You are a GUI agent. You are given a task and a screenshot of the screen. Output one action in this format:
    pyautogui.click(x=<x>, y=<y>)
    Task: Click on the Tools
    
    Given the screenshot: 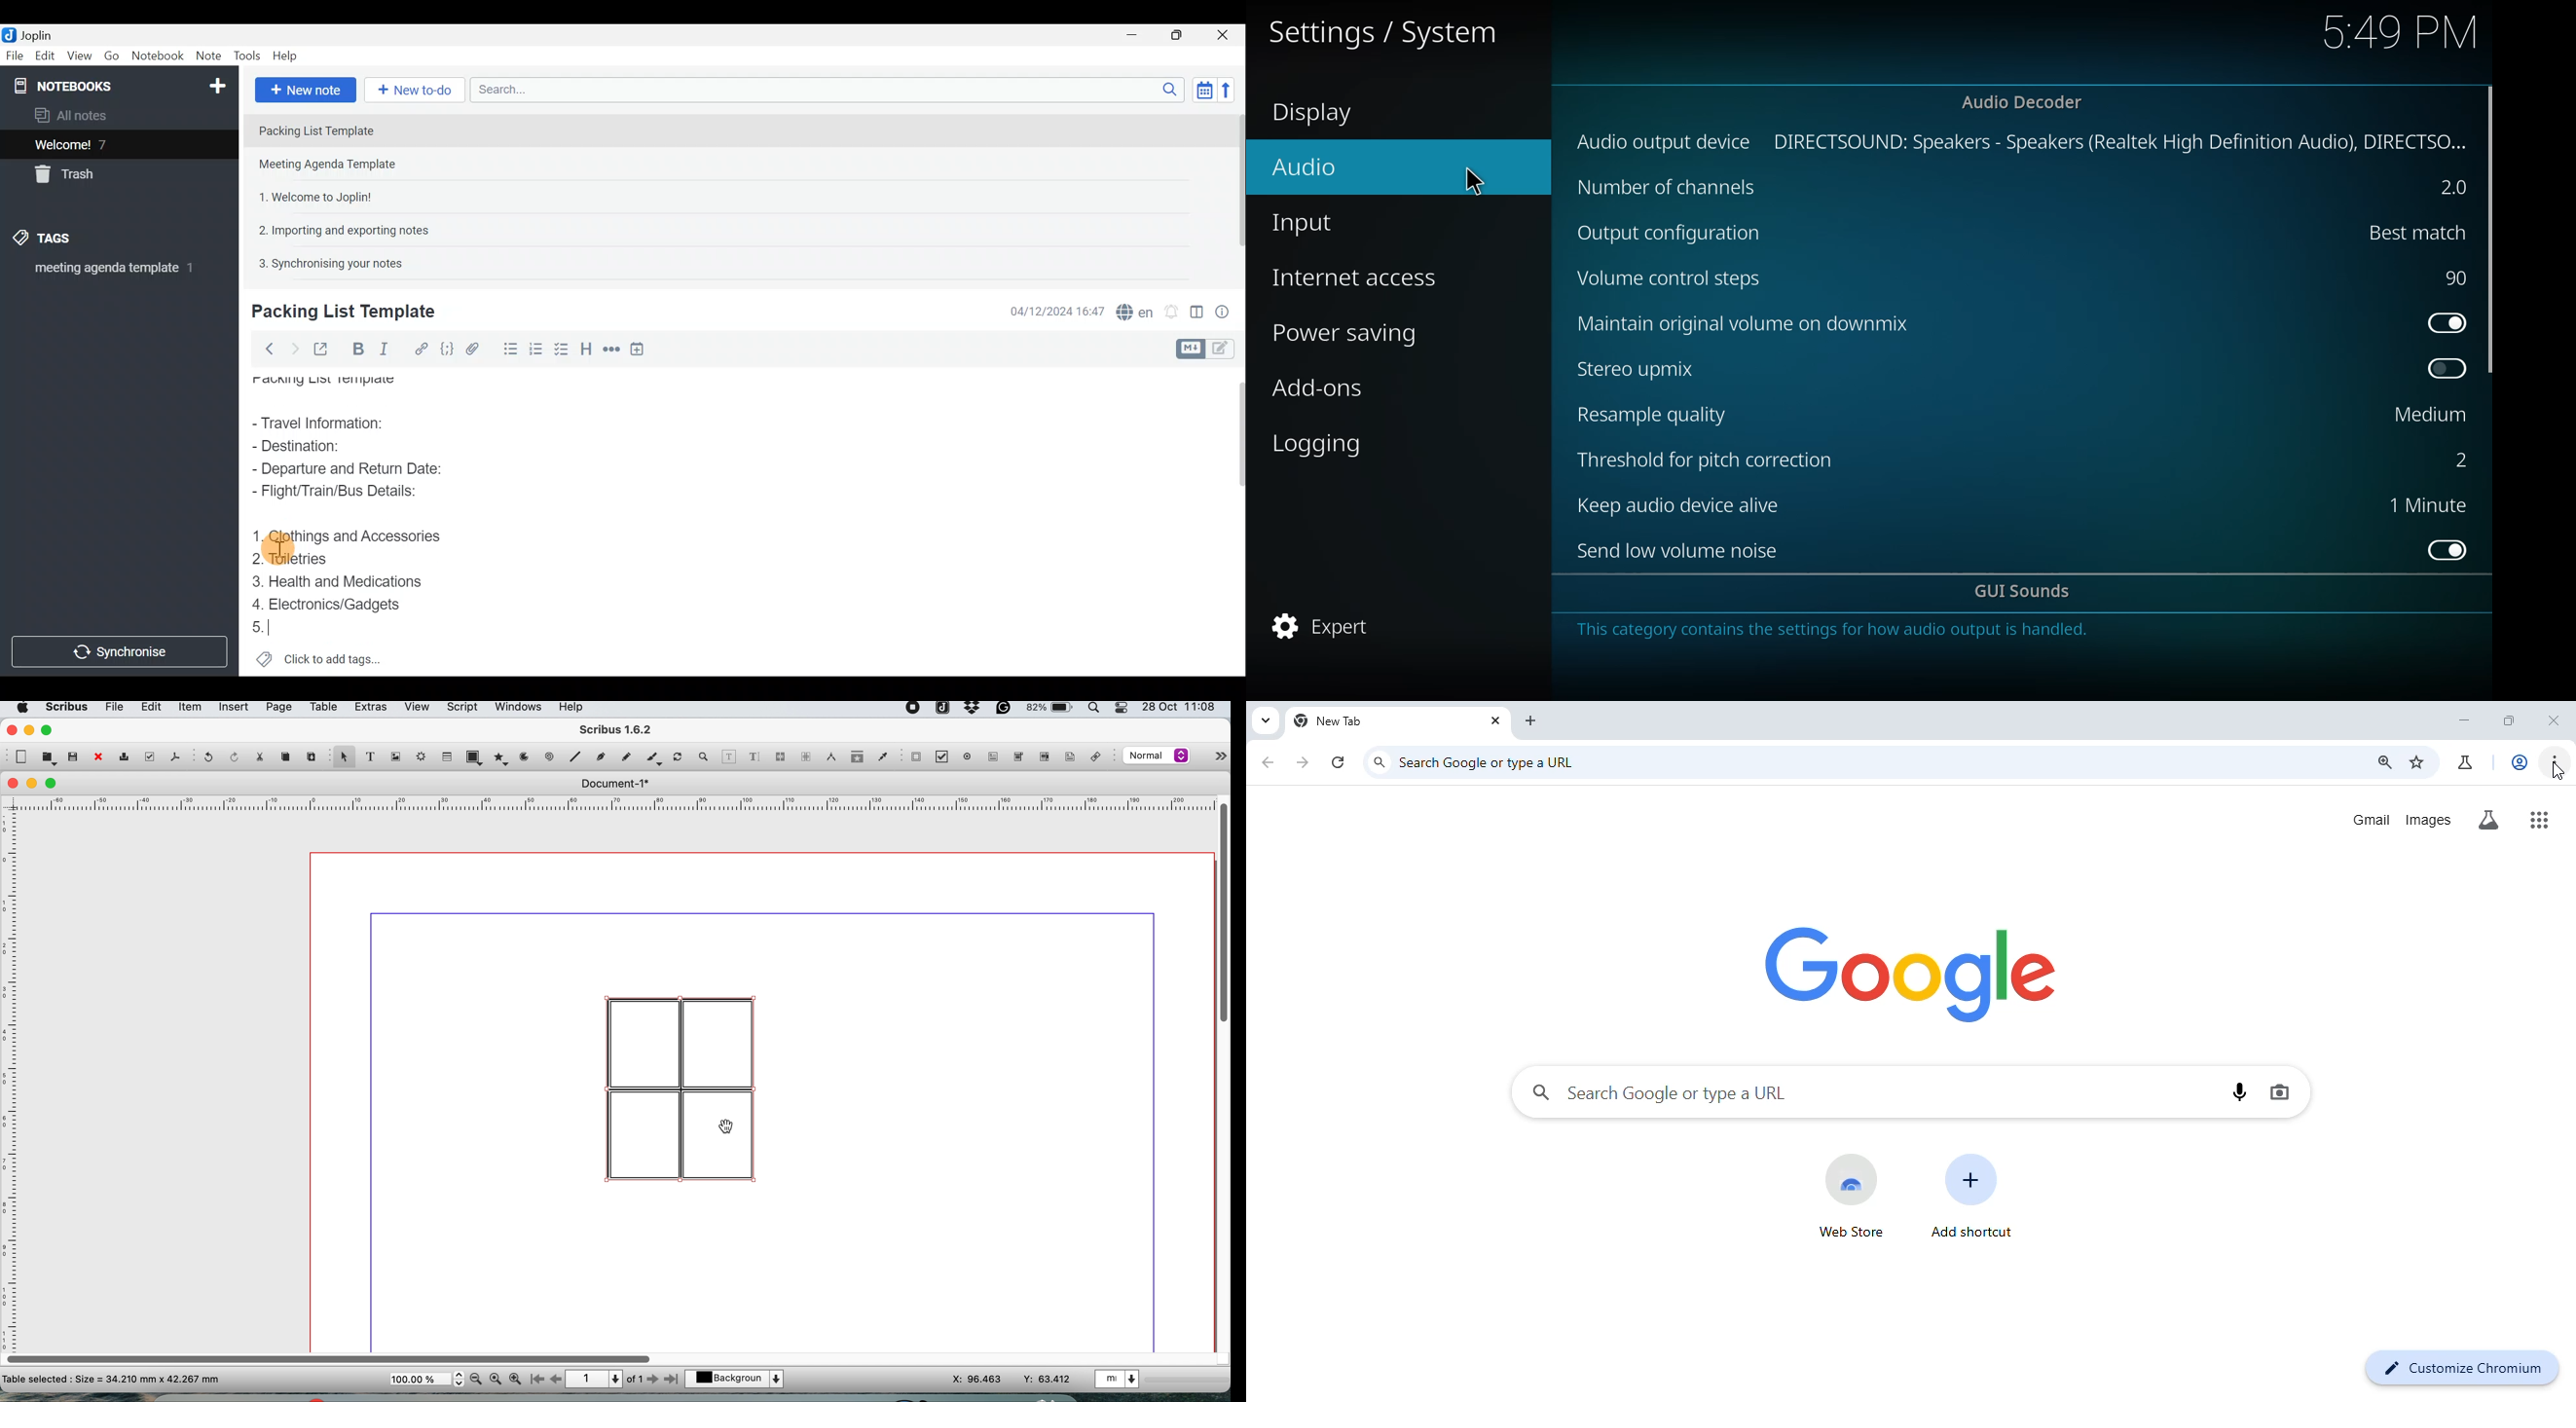 What is the action you would take?
    pyautogui.click(x=249, y=56)
    